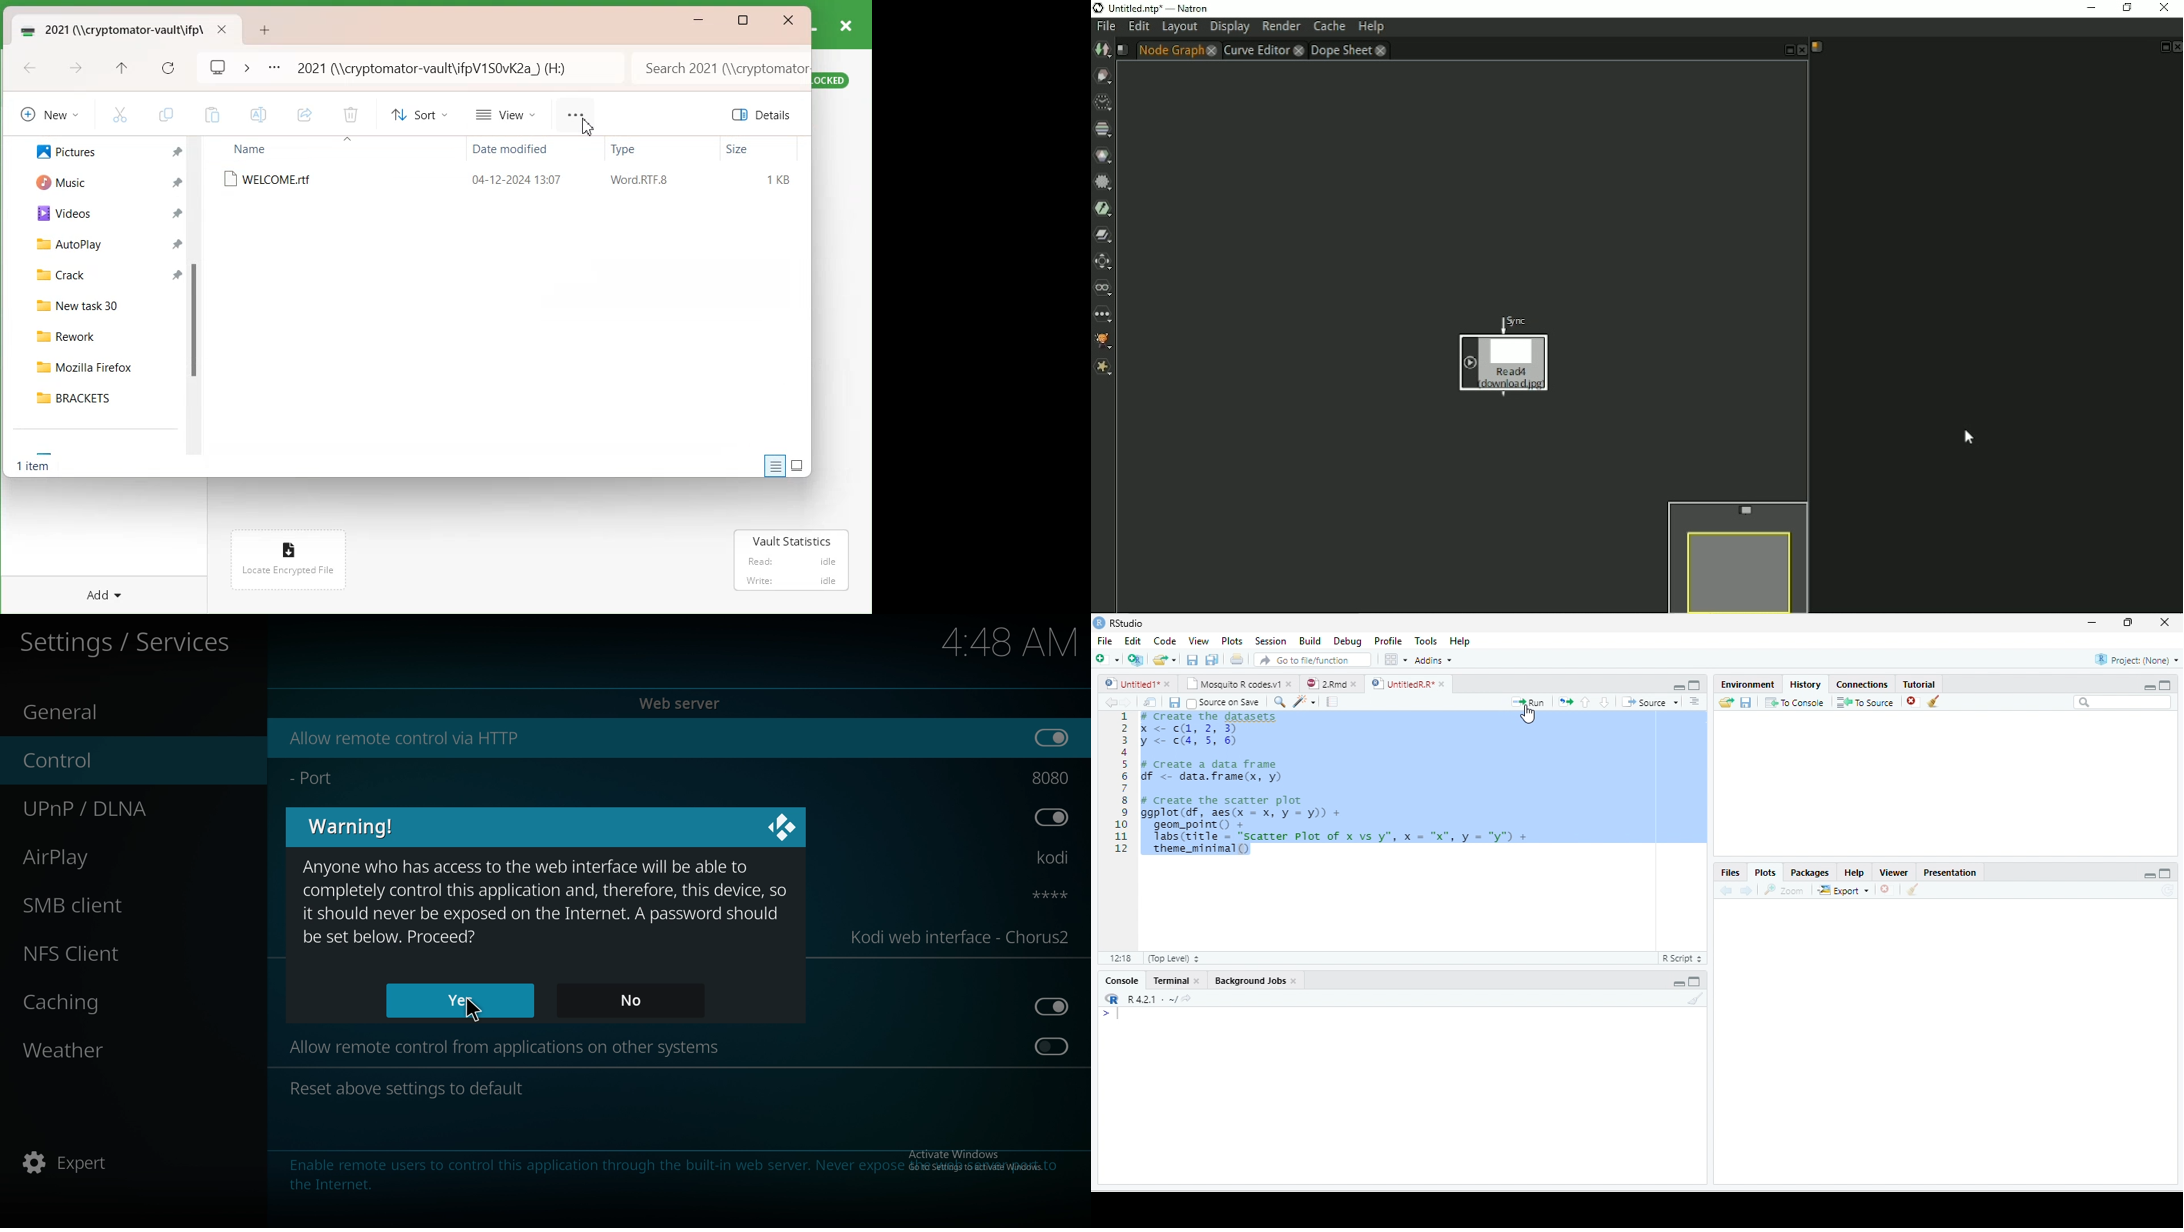 Image resolution: width=2184 pixels, height=1232 pixels. What do you see at coordinates (1528, 702) in the screenshot?
I see `Run` at bounding box center [1528, 702].